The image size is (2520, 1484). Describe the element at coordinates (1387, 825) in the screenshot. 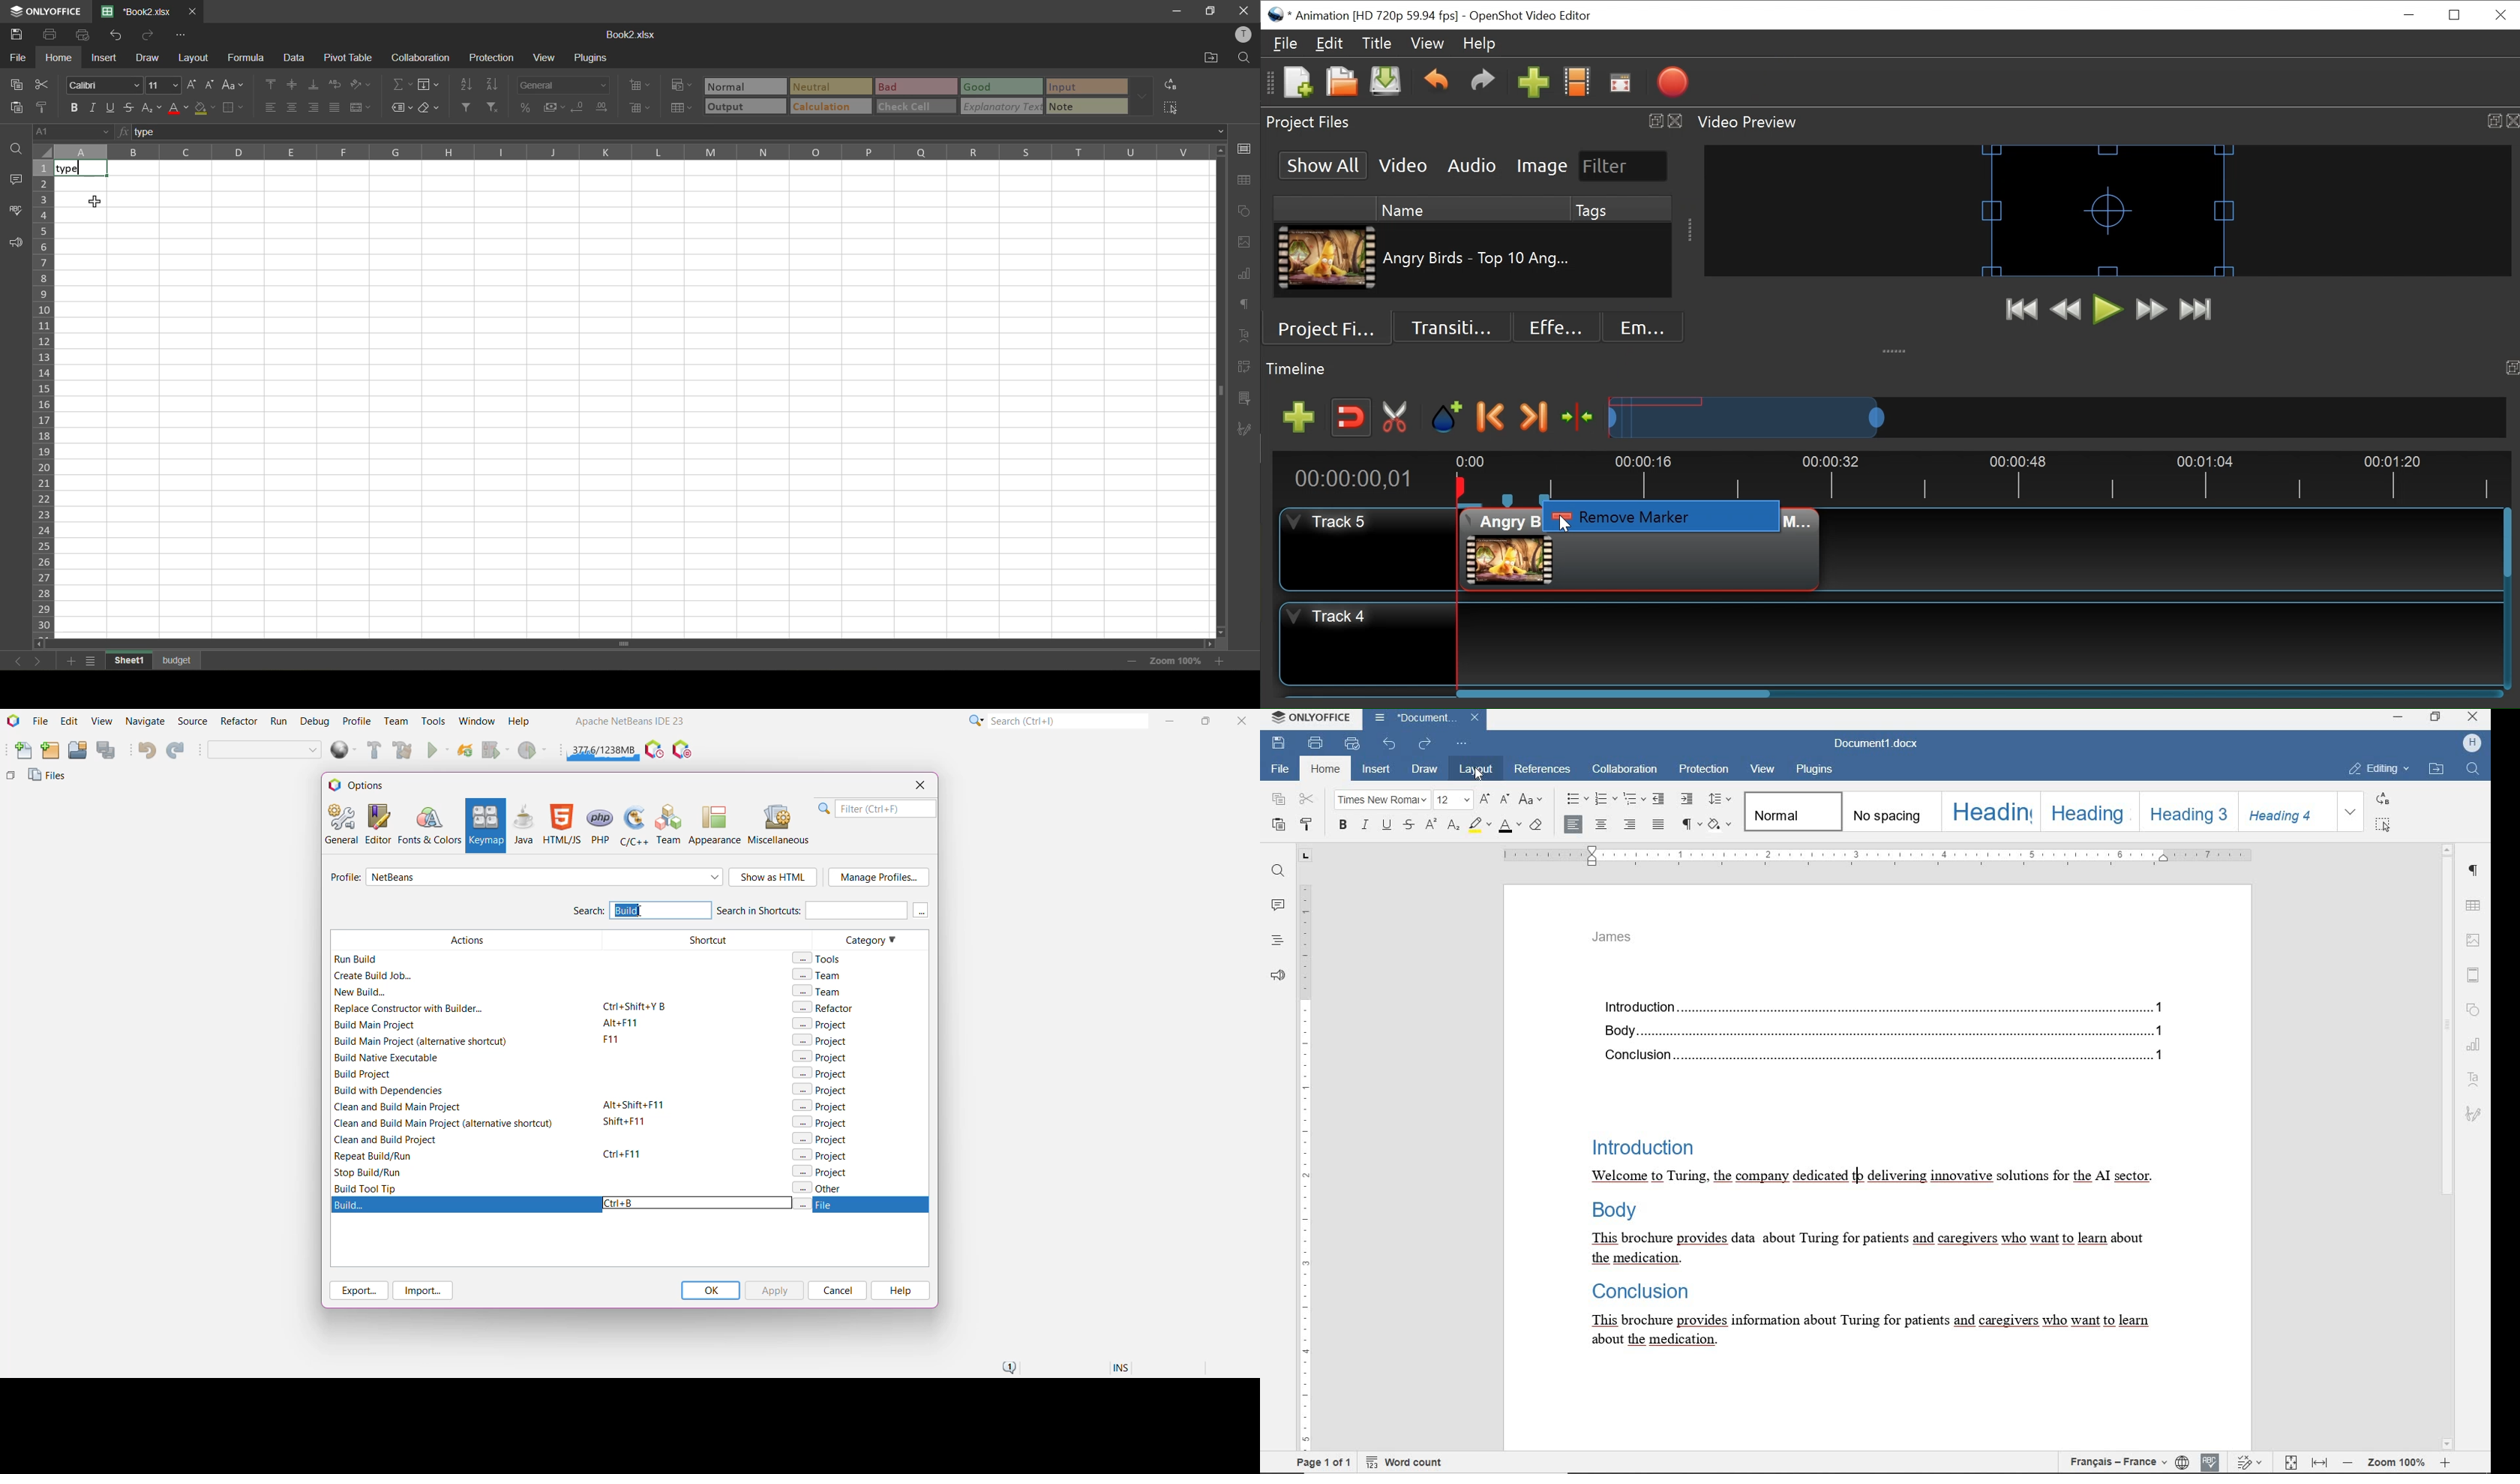

I see `underline` at that location.